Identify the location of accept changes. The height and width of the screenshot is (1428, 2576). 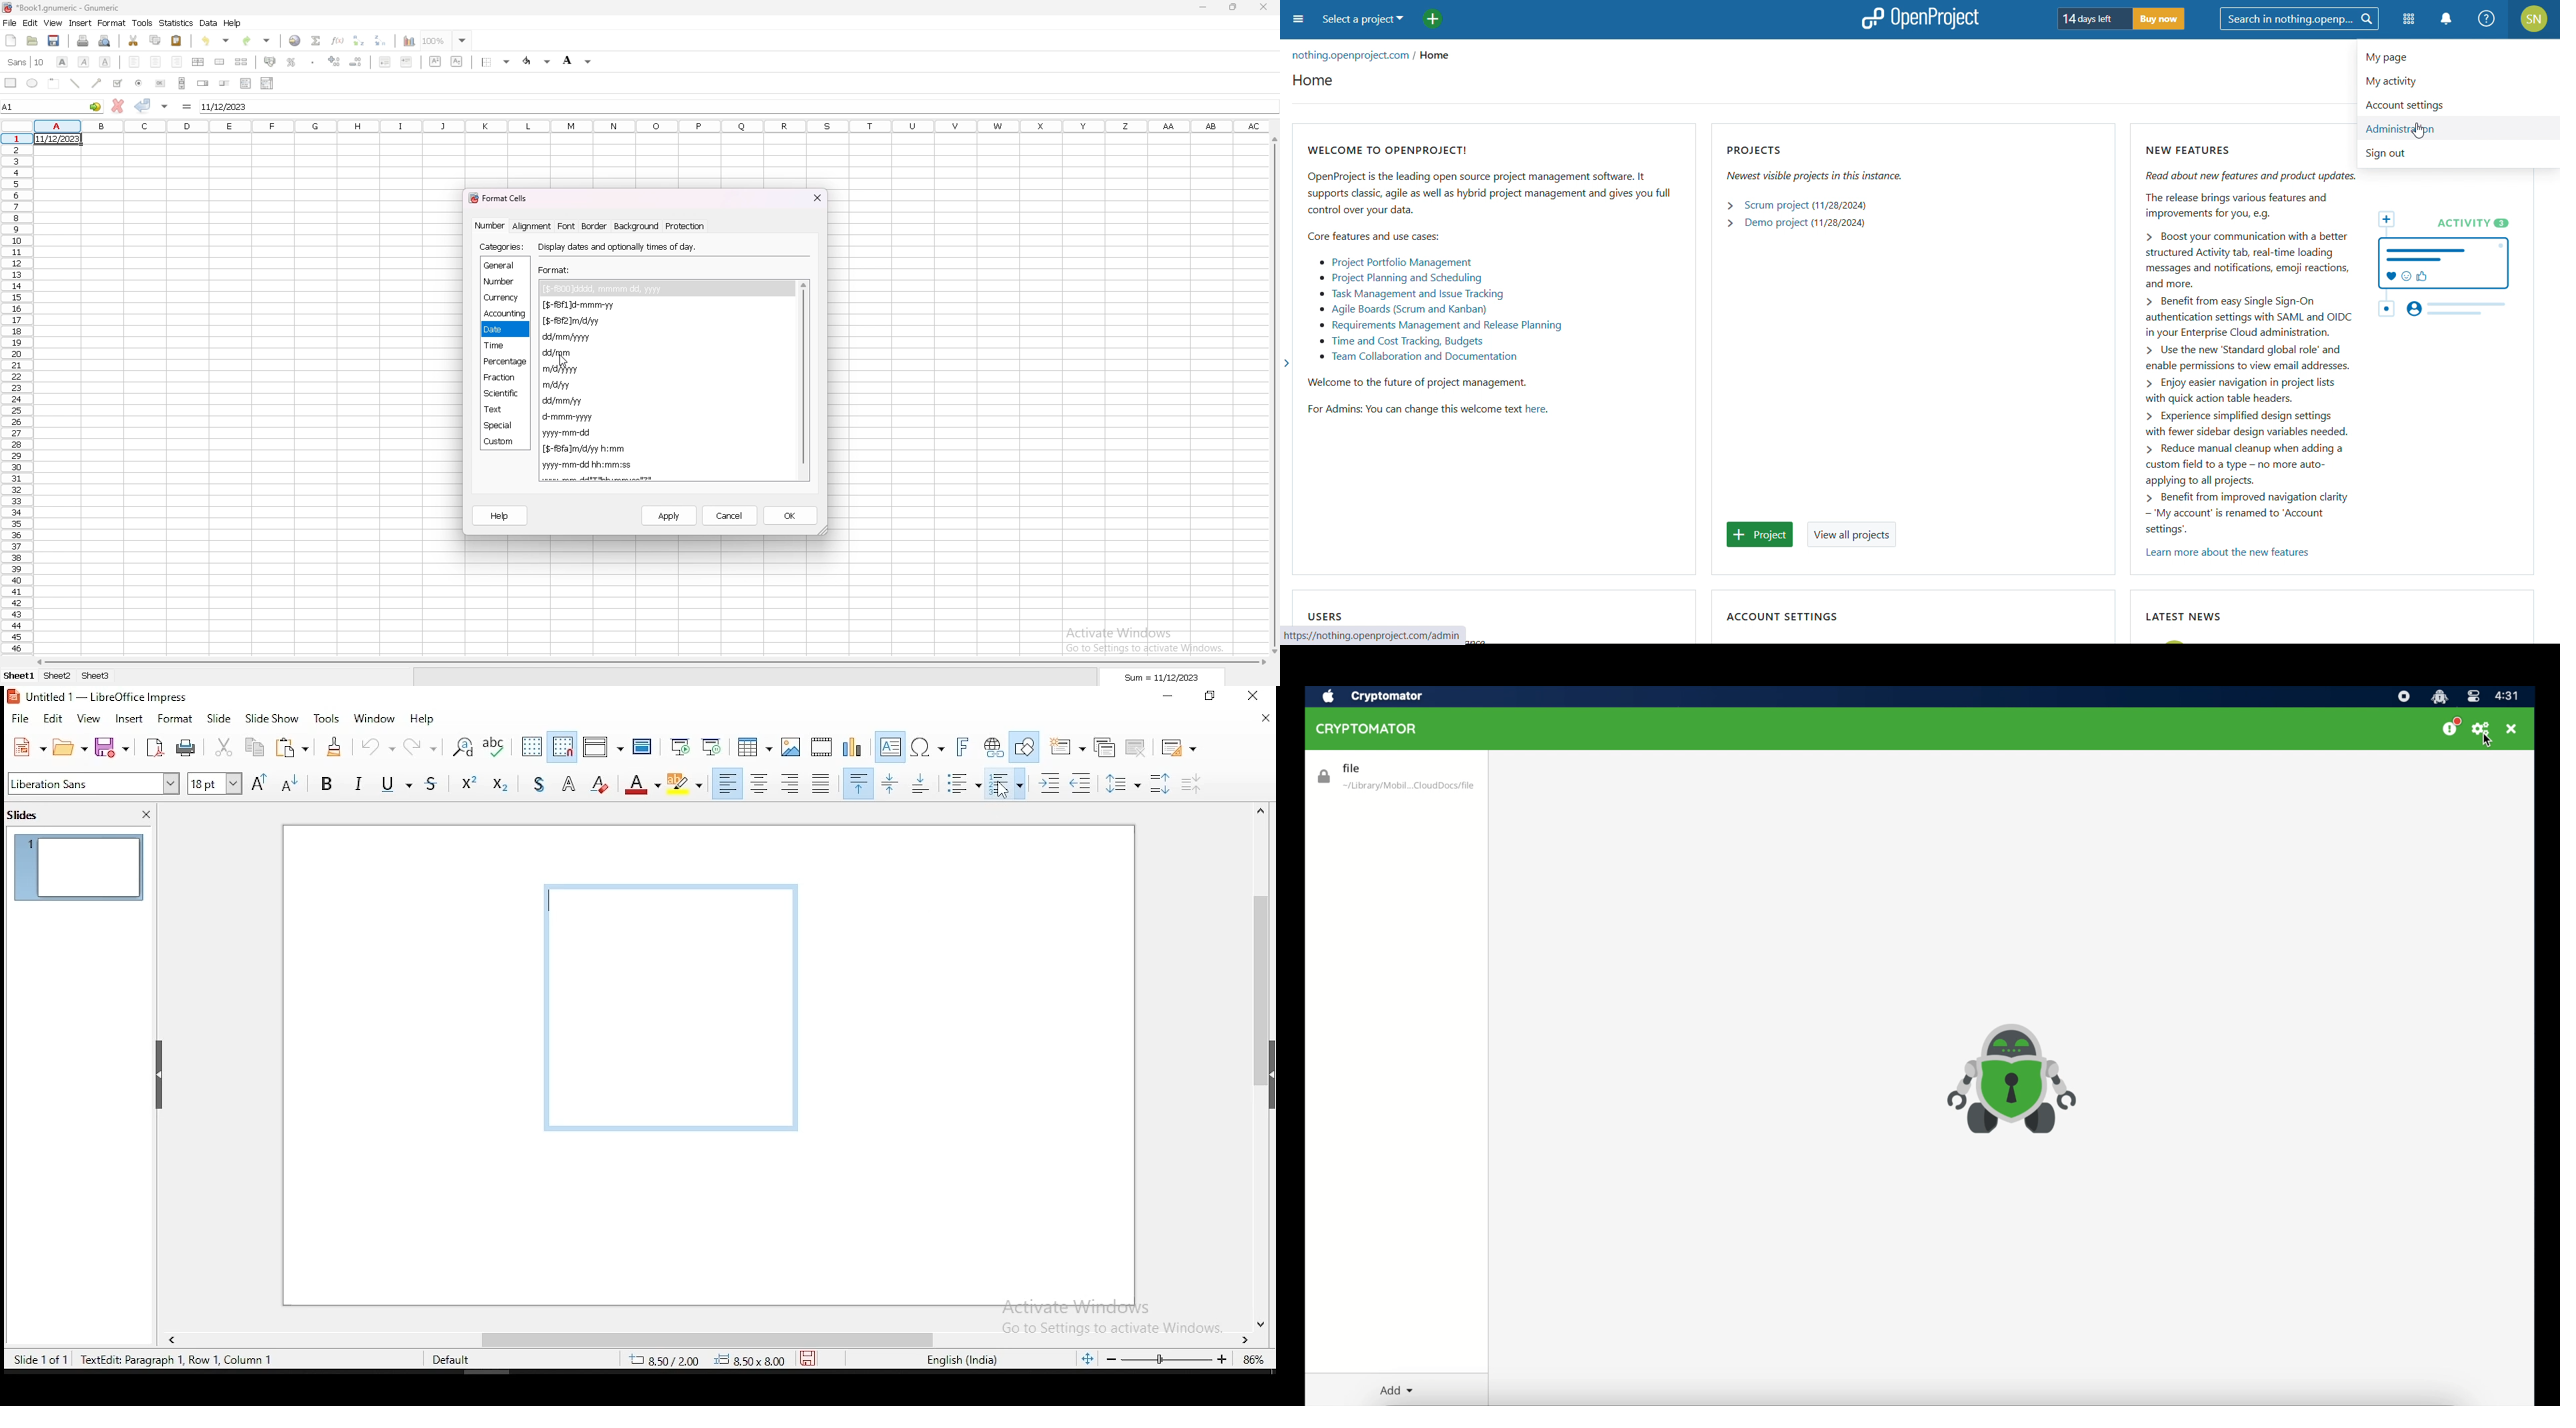
(142, 105).